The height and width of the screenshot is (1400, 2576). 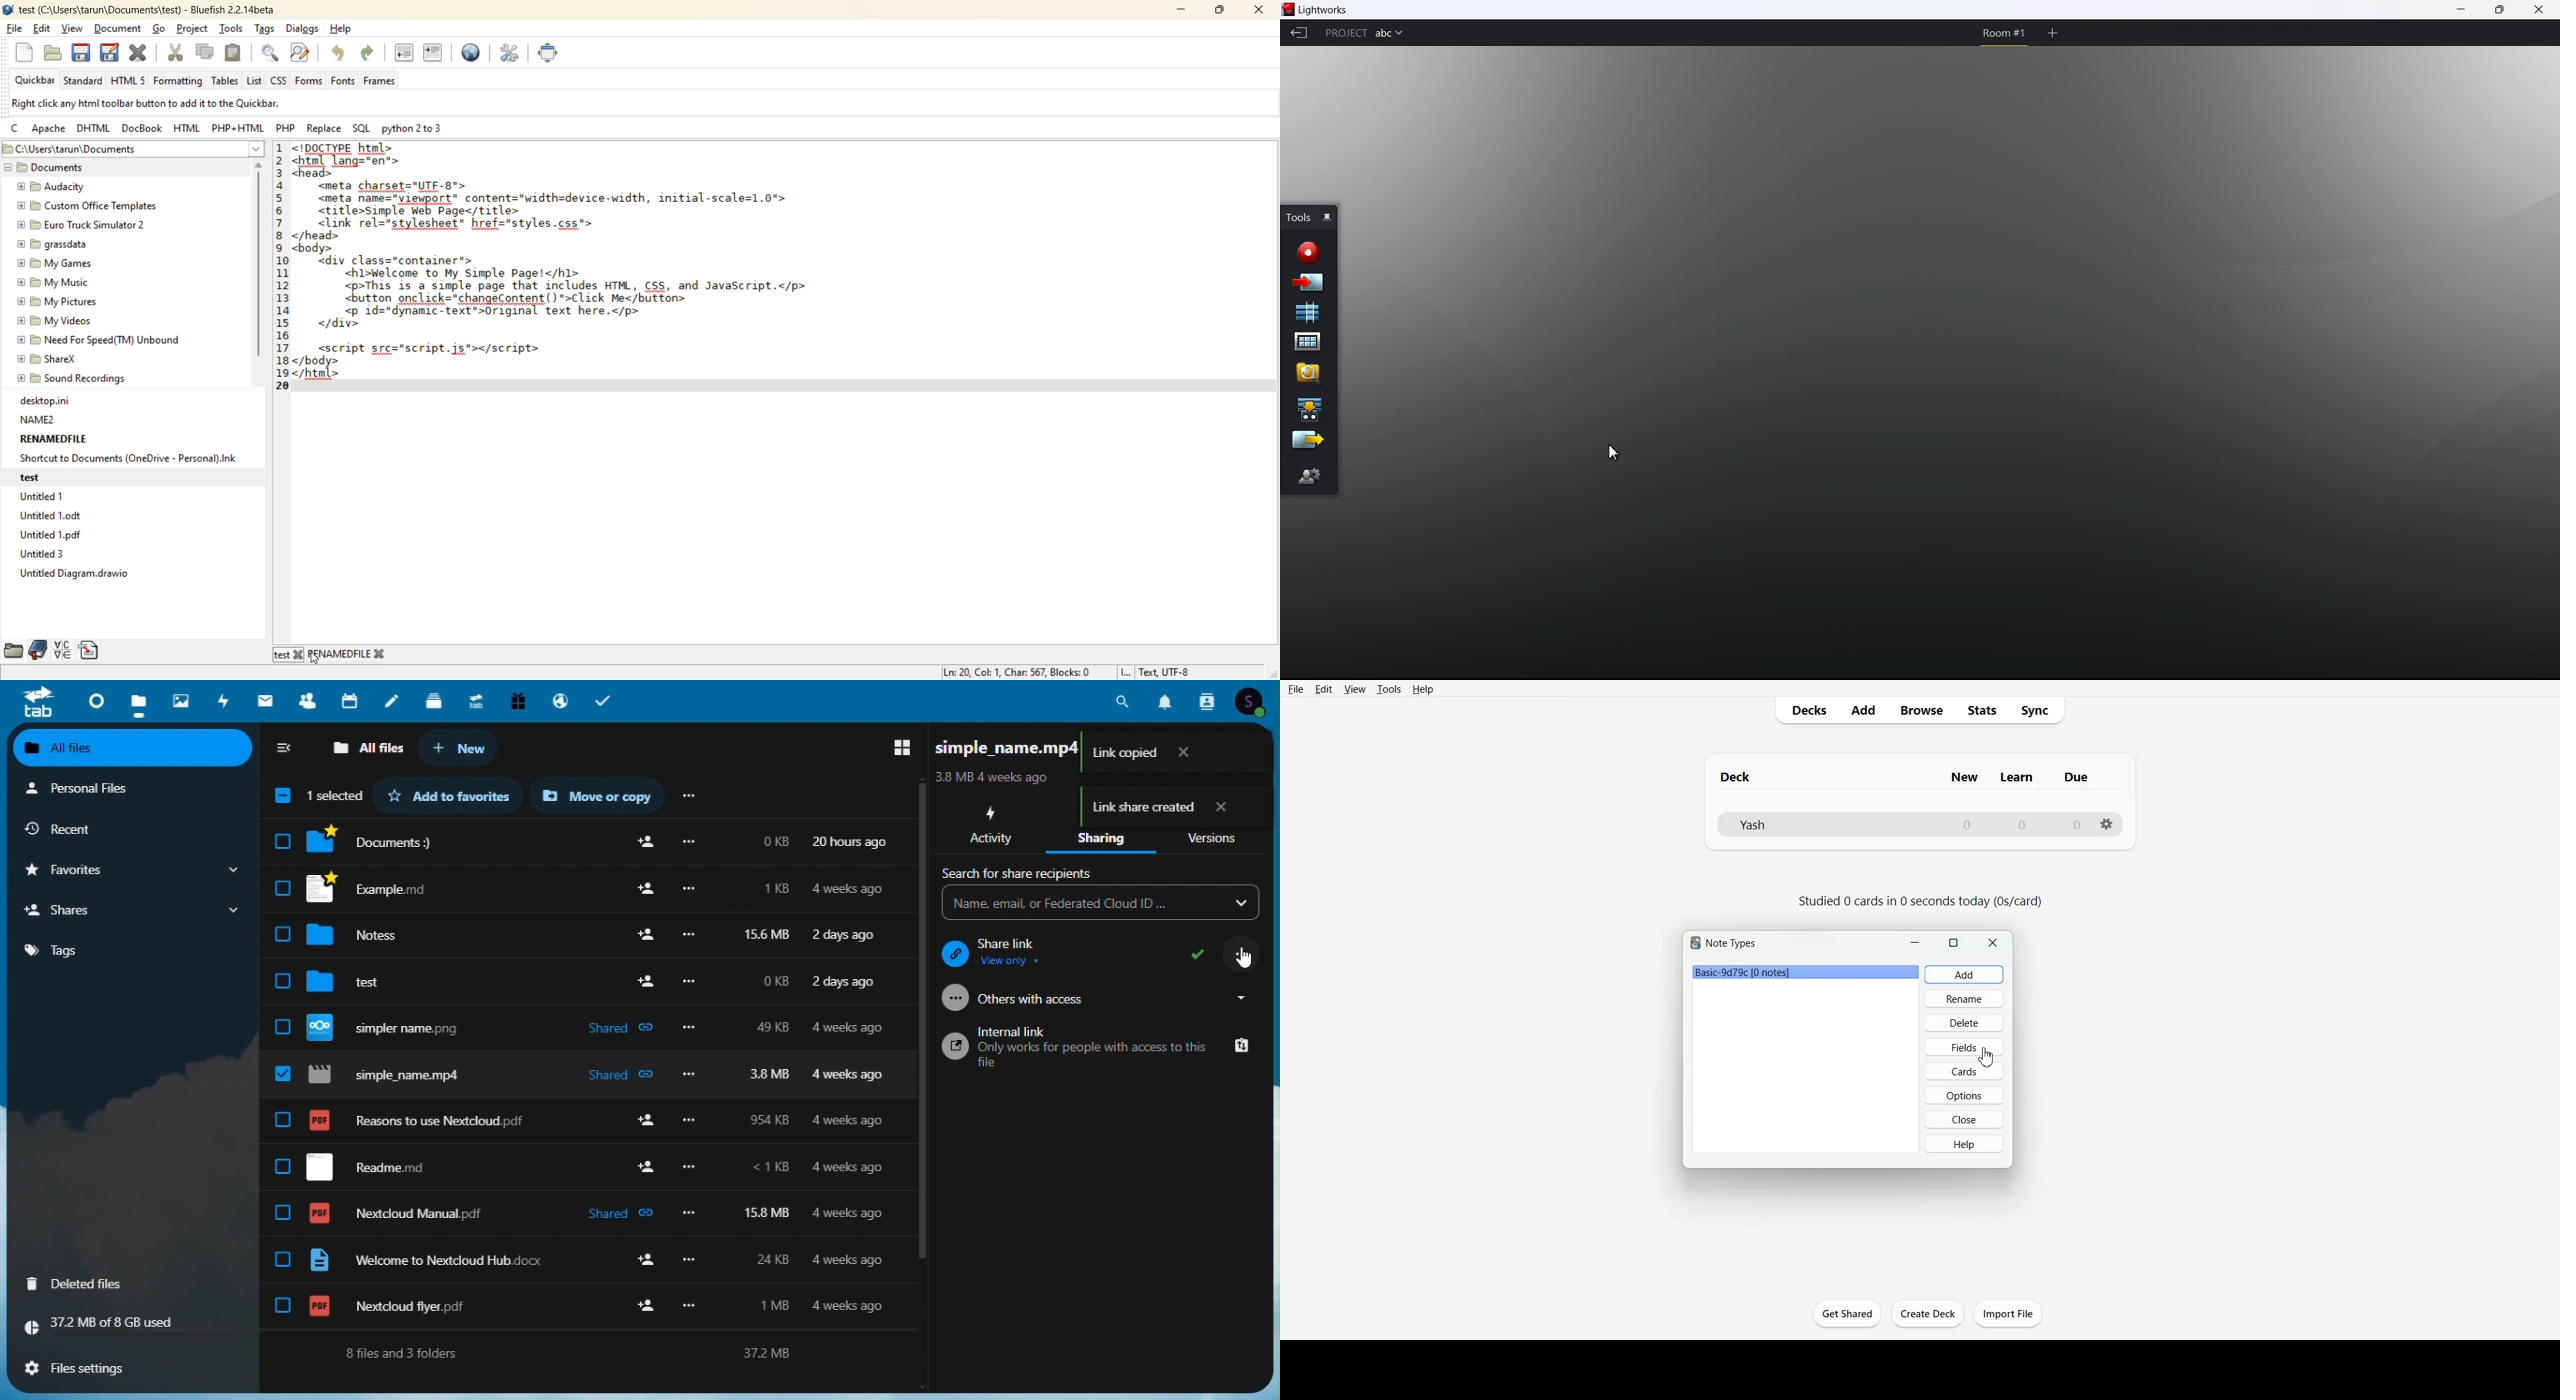 I want to click on All files, so click(x=135, y=748).